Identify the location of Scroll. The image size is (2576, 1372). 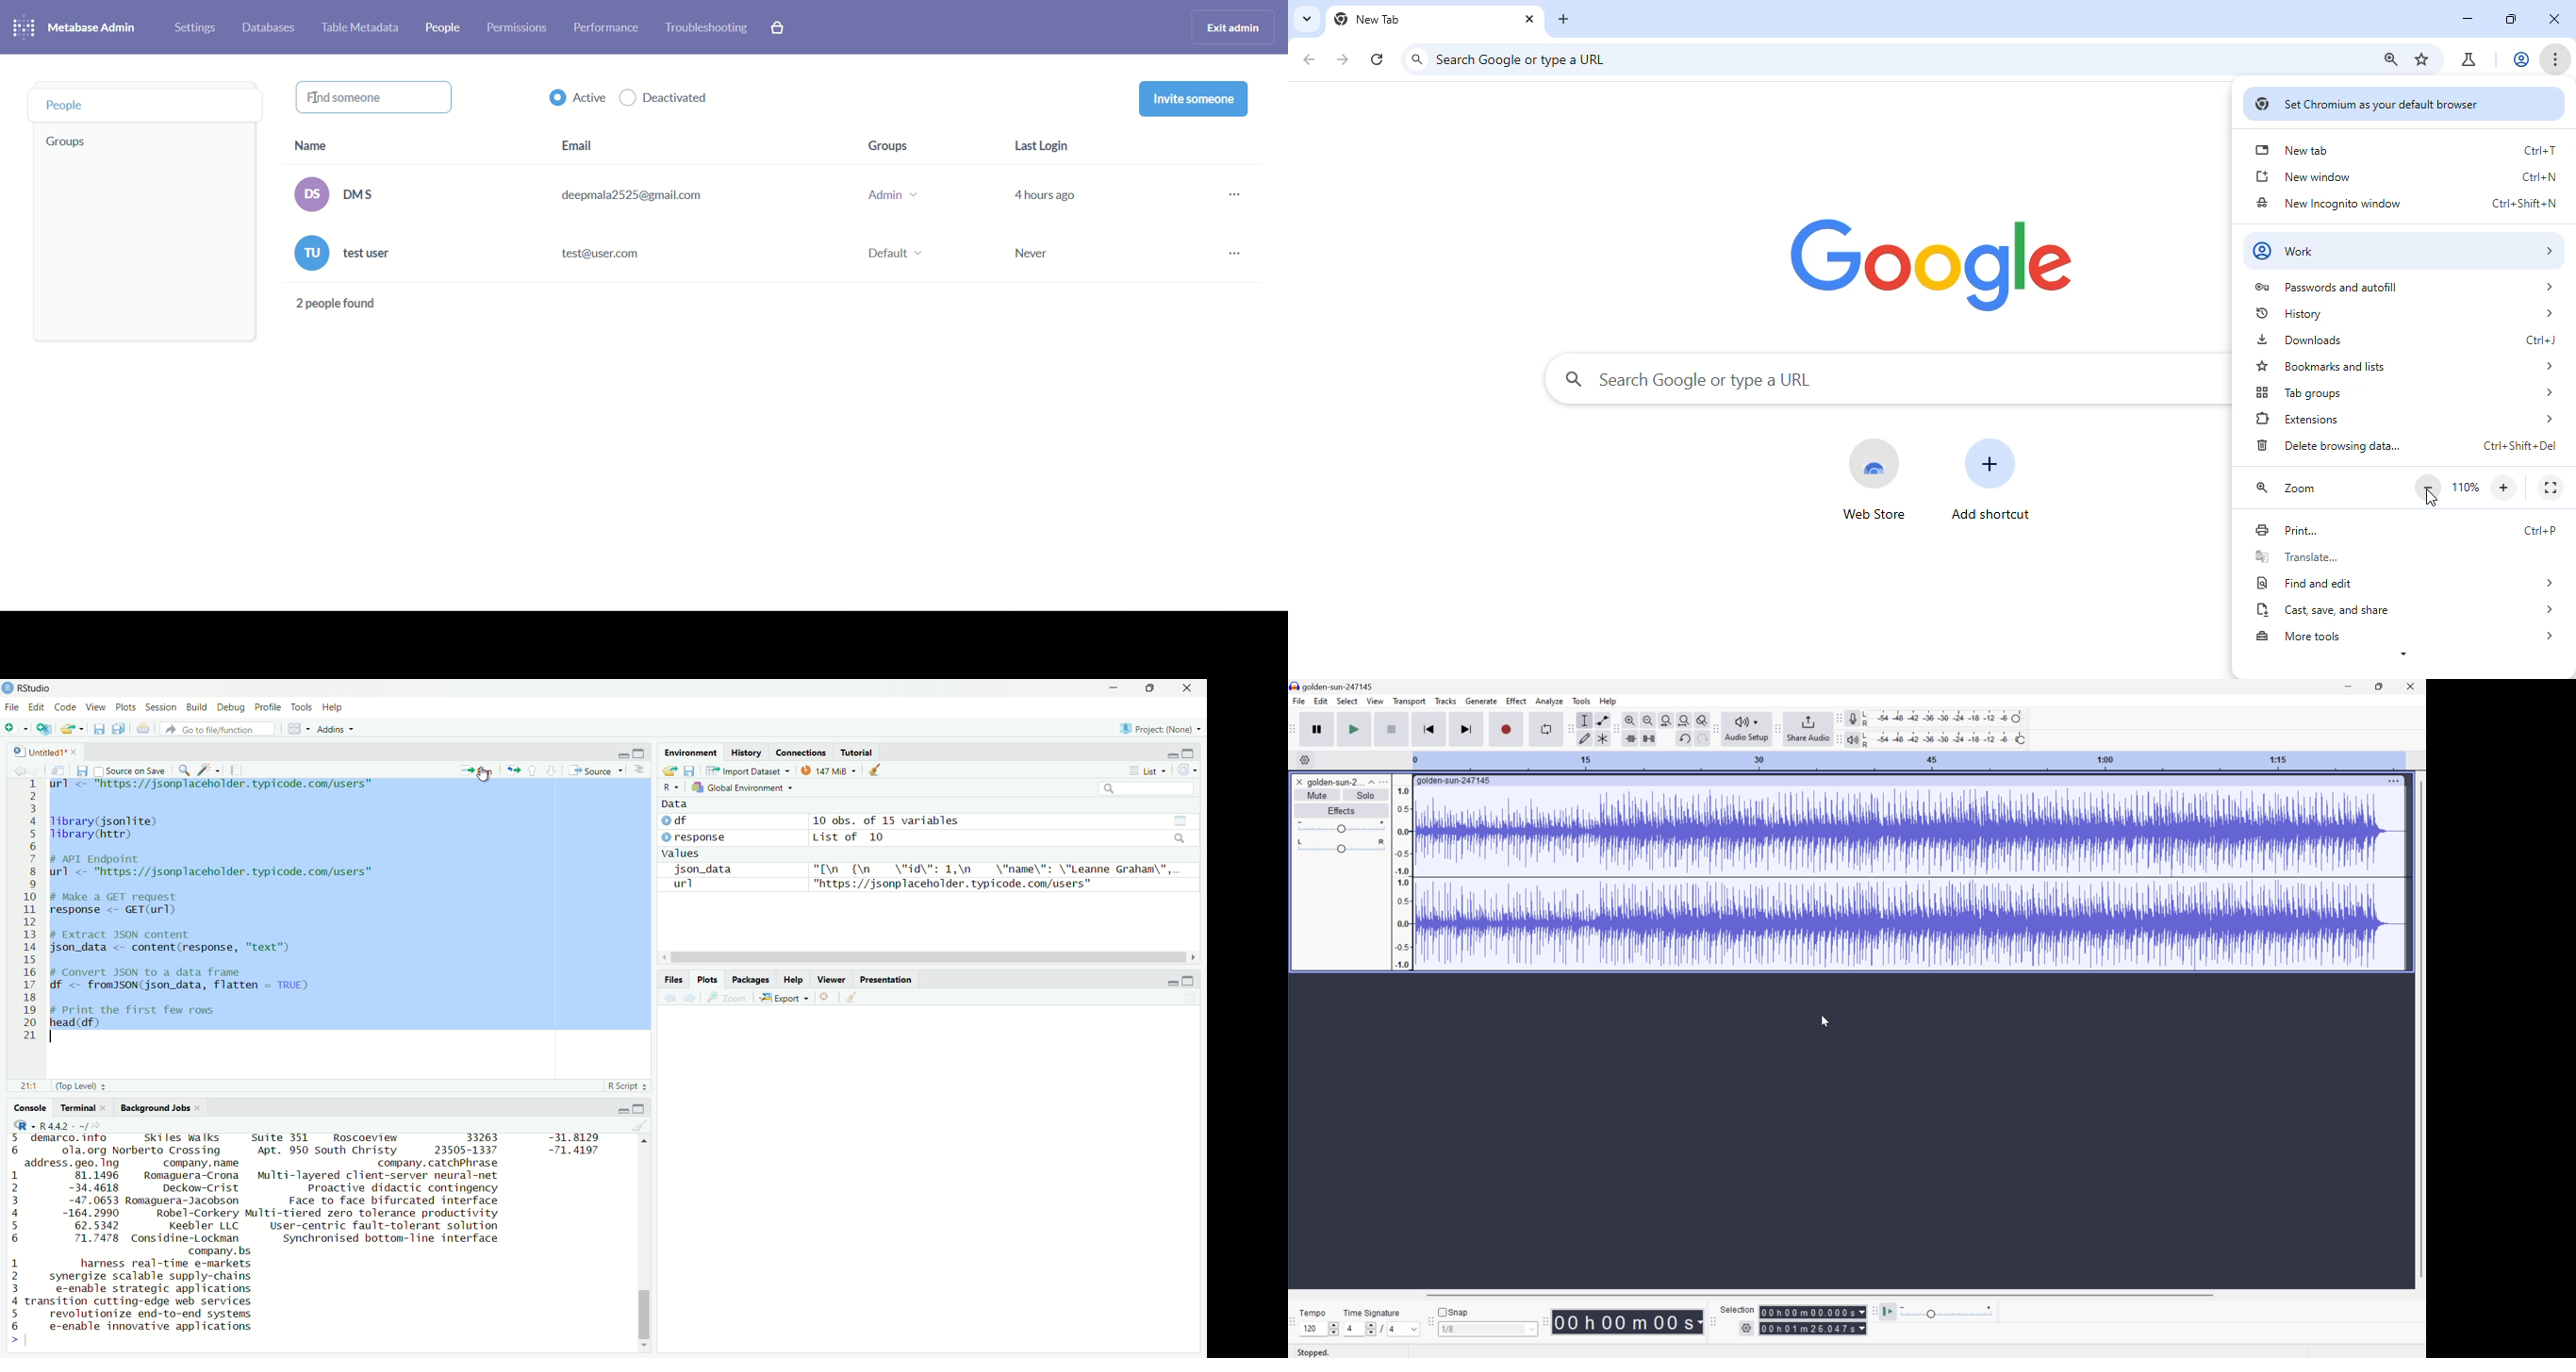
(646, 1244).